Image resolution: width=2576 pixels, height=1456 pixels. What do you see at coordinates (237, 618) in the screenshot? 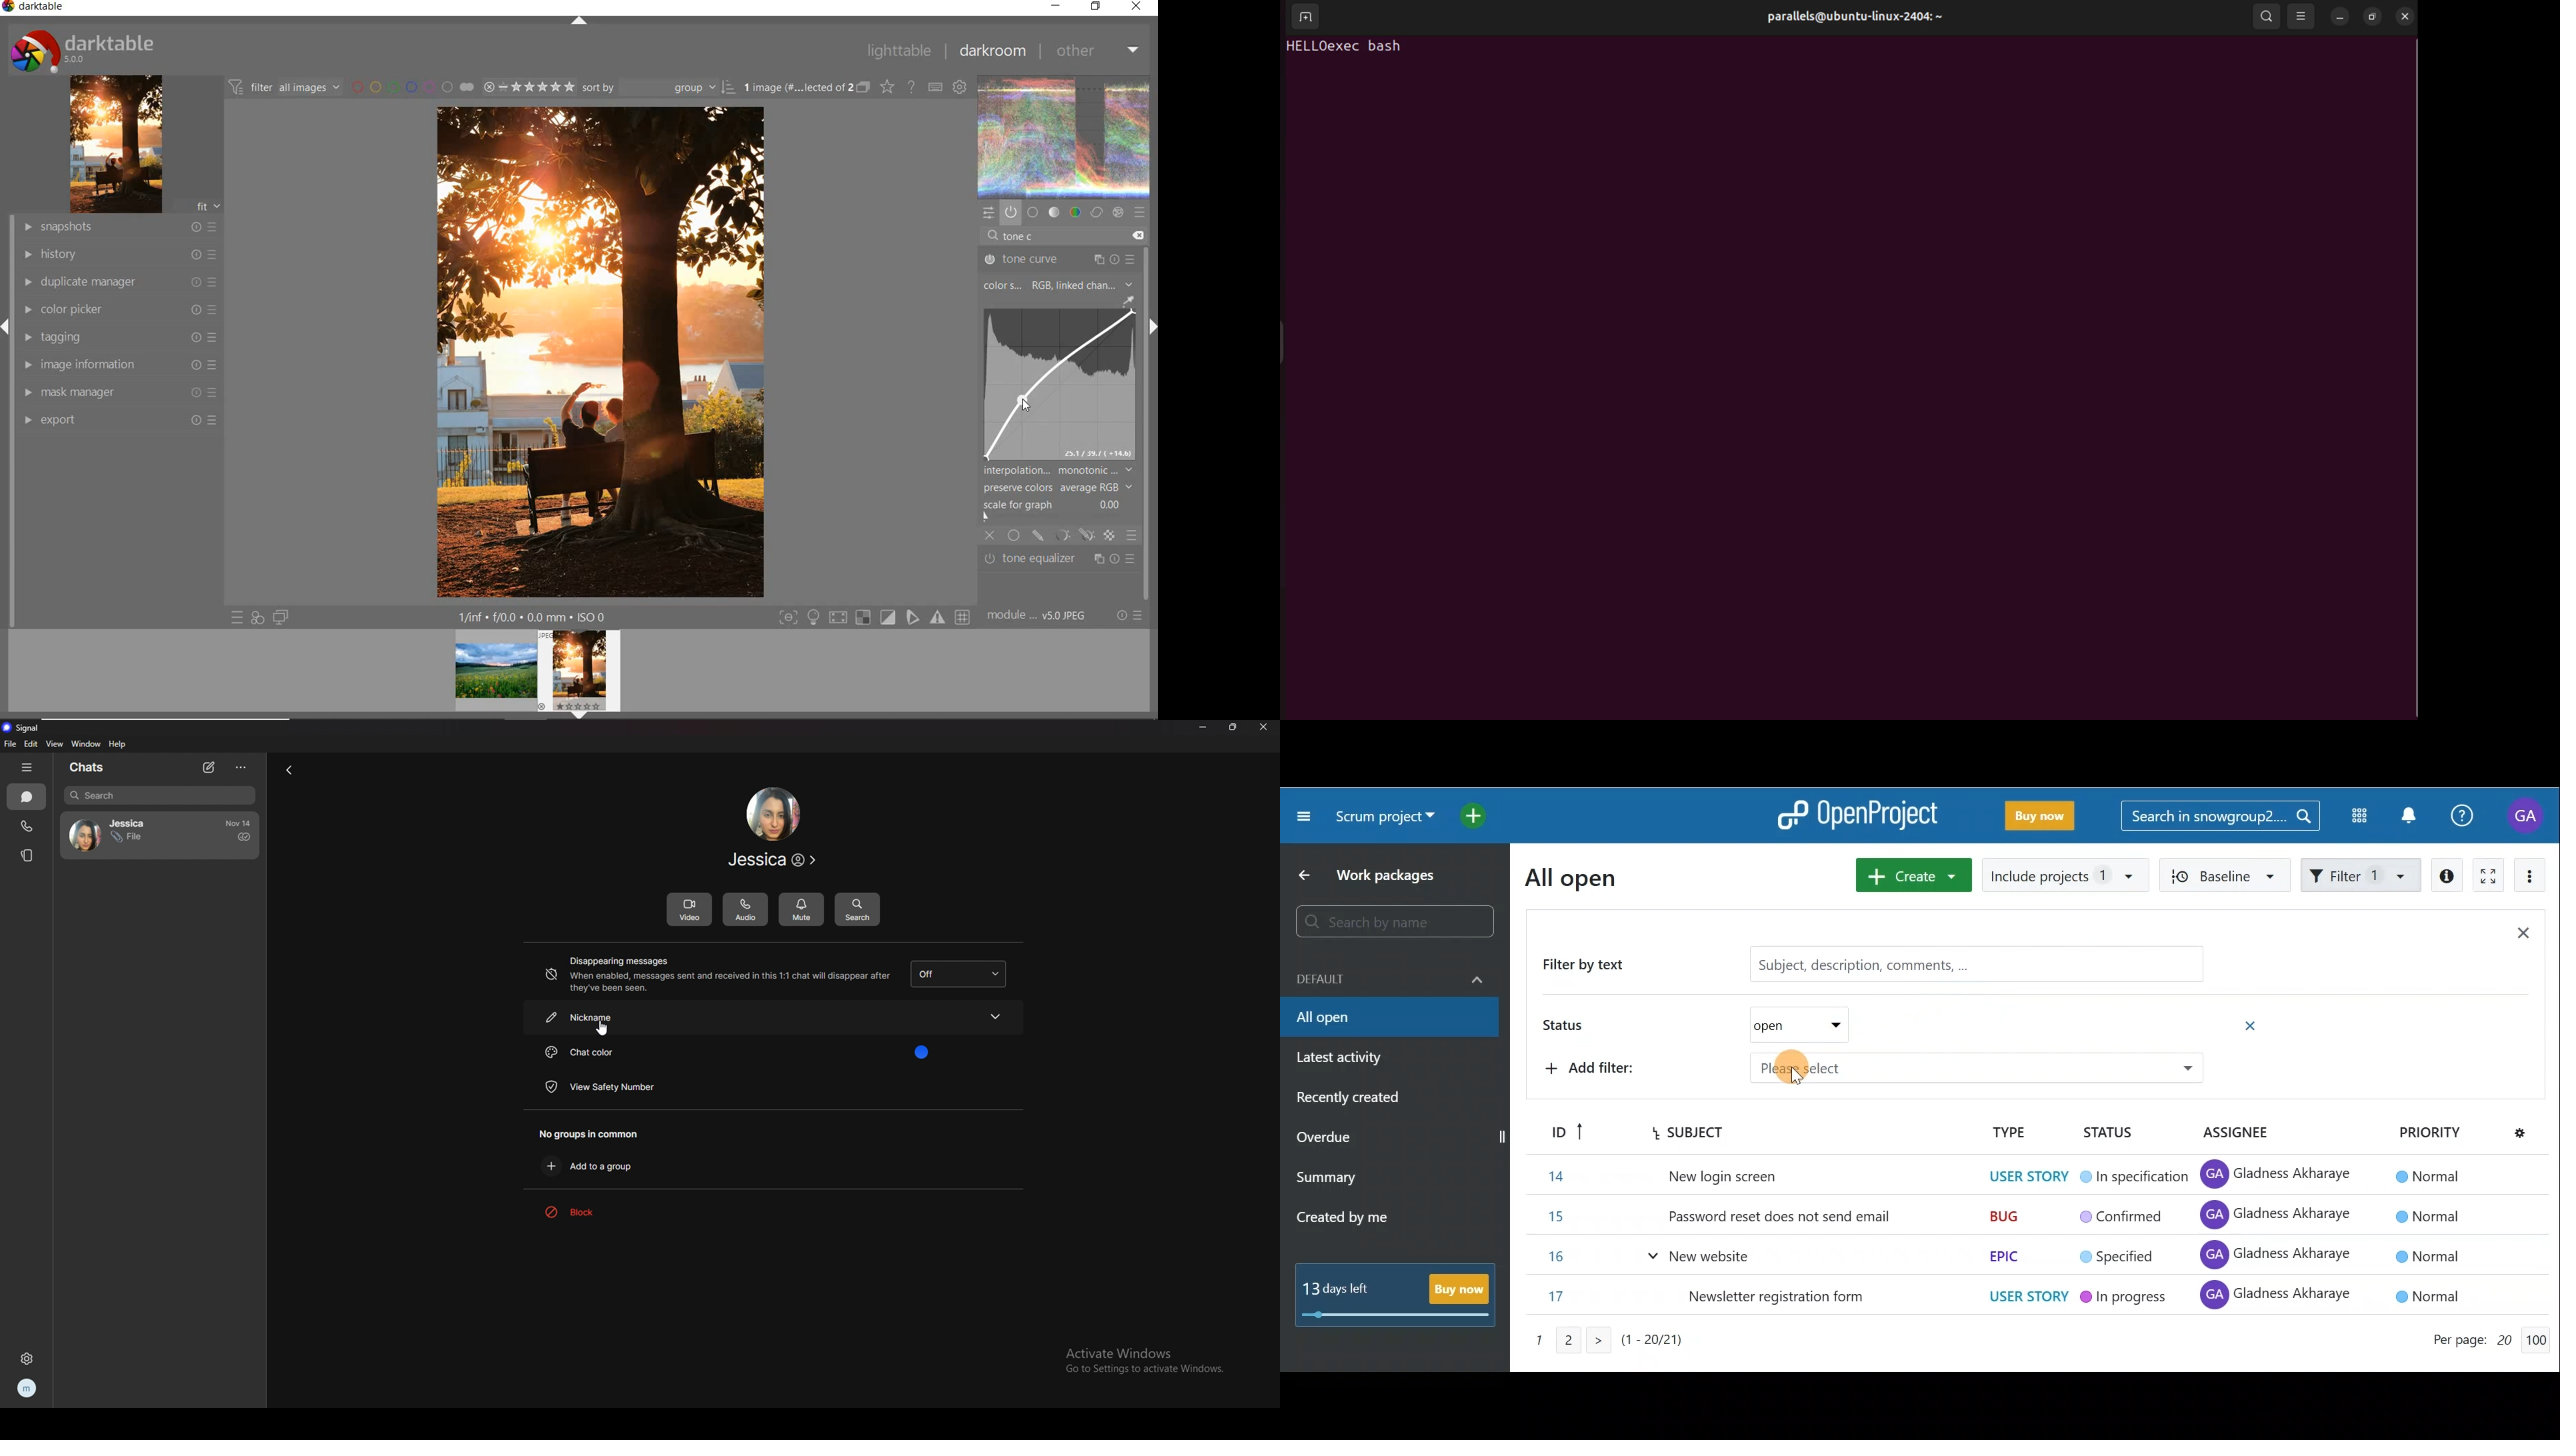
I see `quick access to presets` at bounding box center [237, 618].